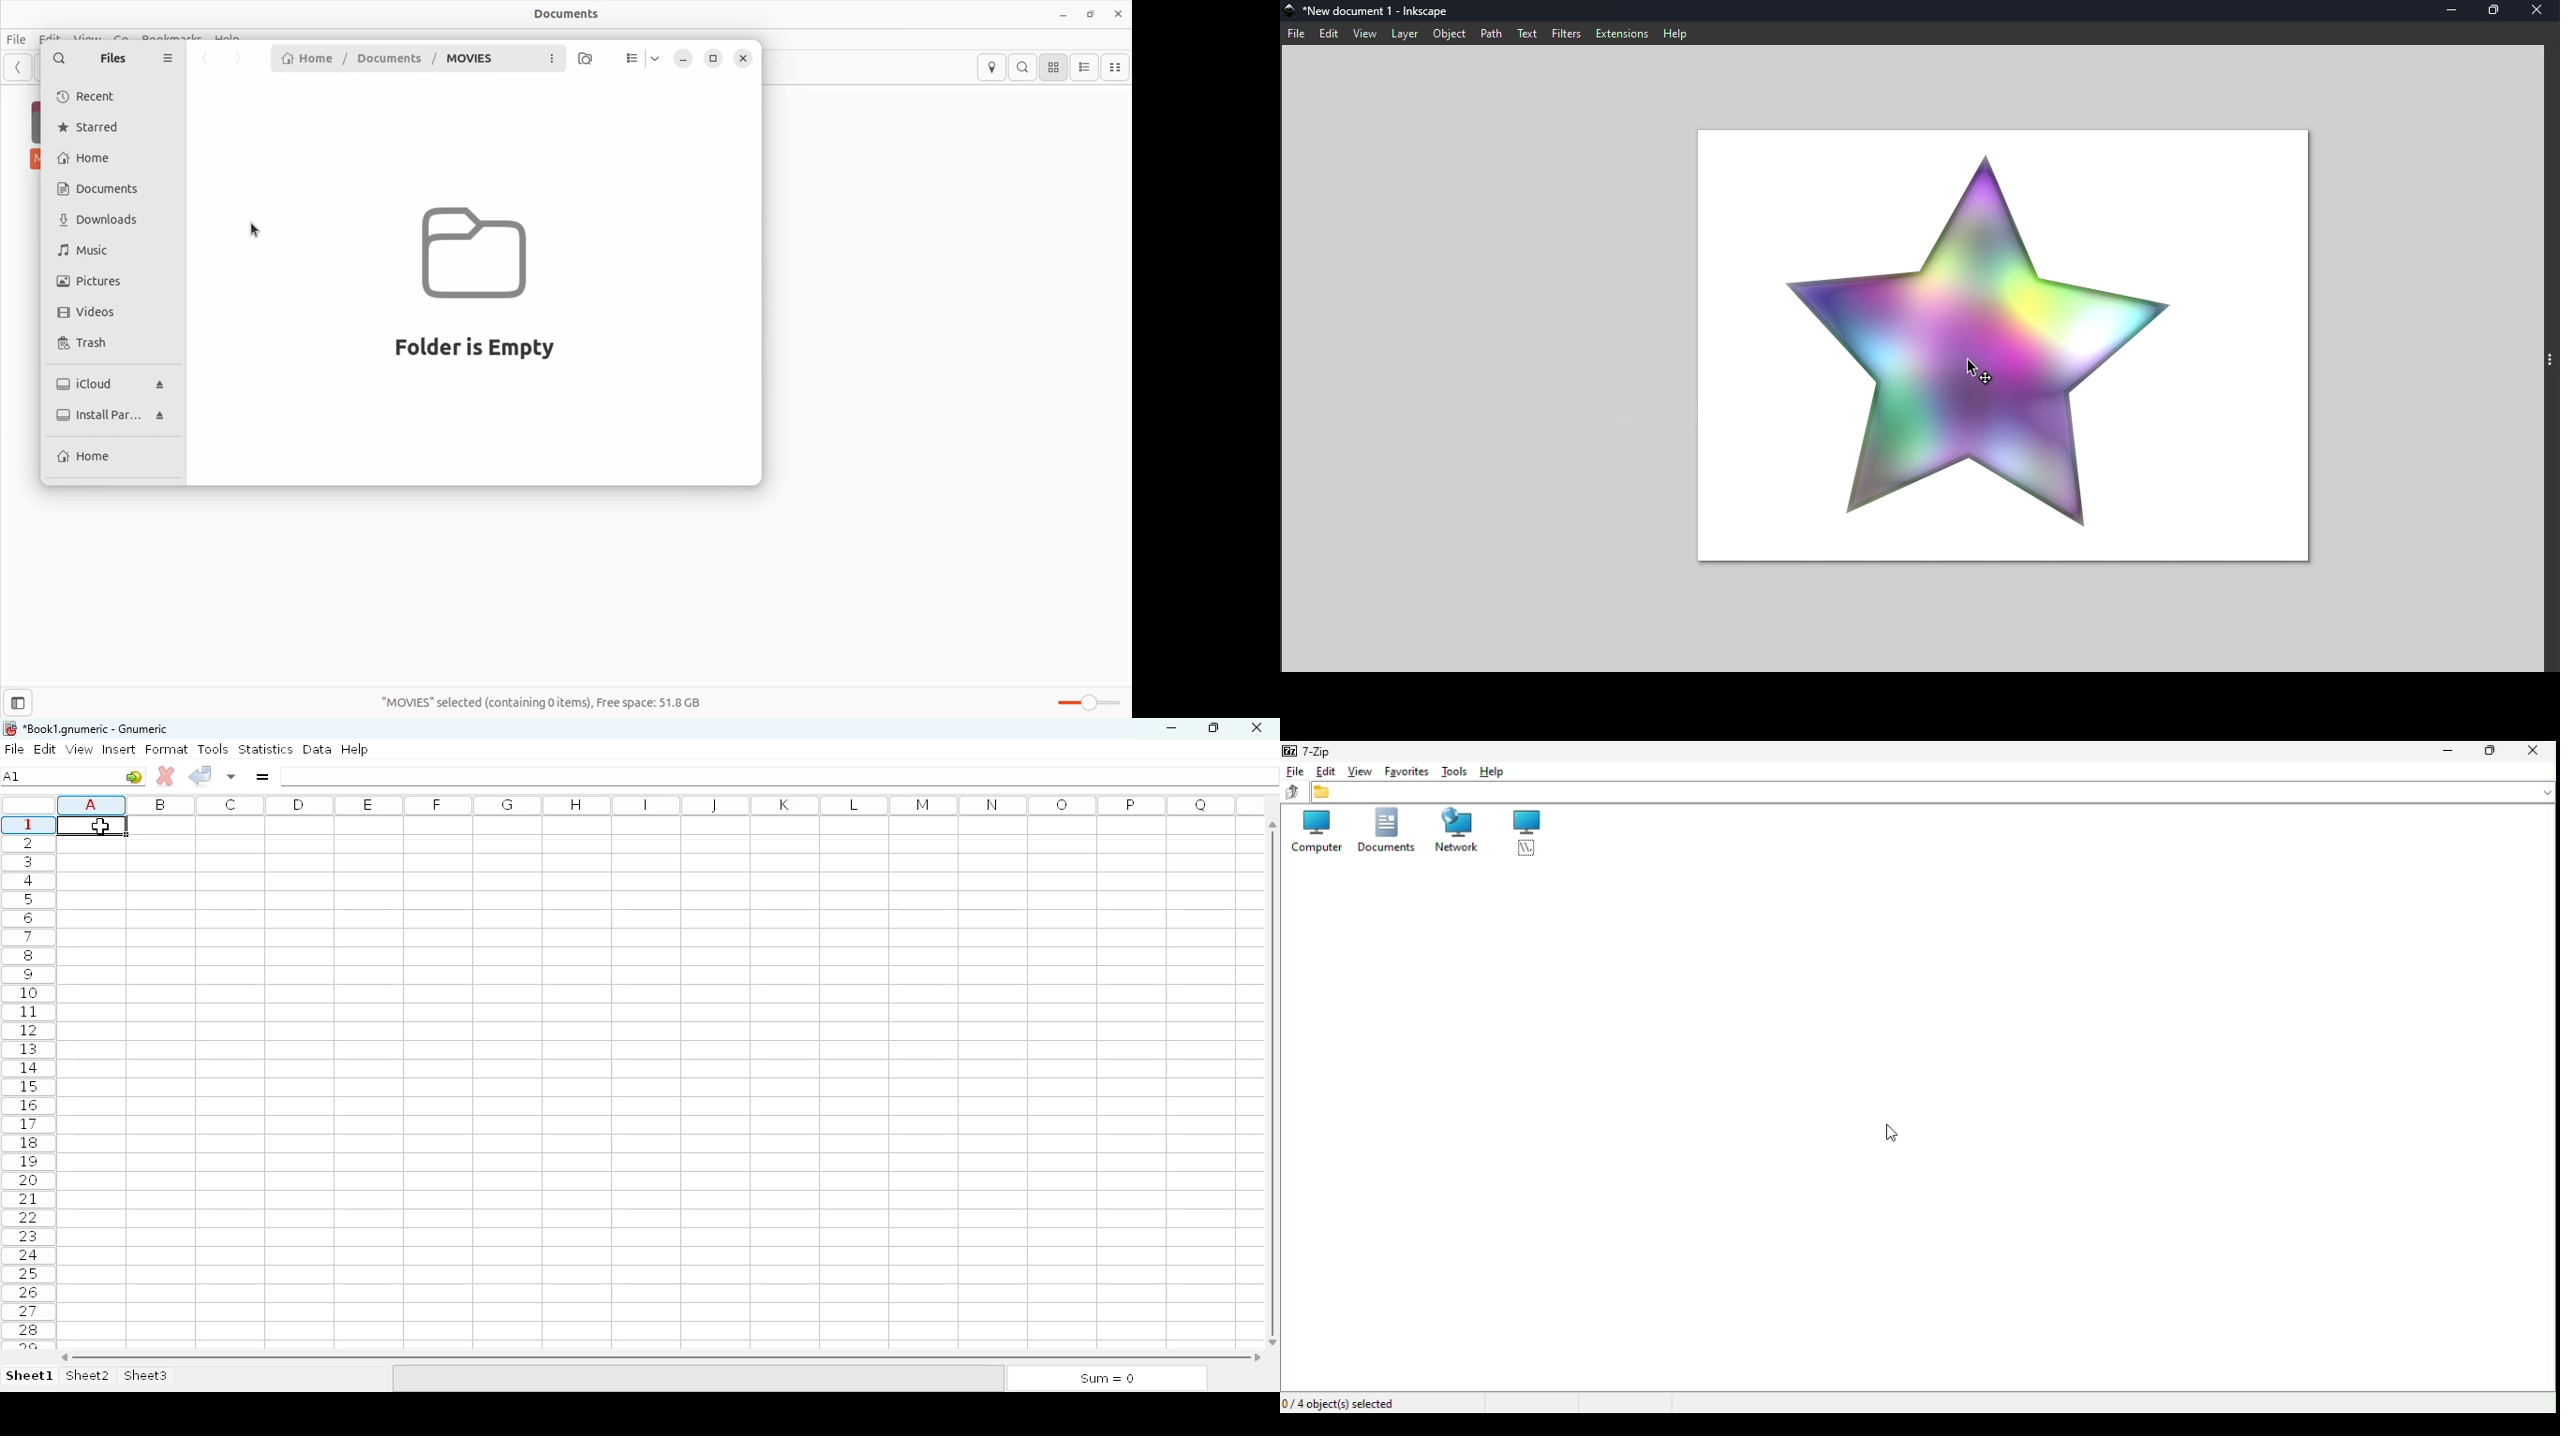 The image size is (2576, 1456). Describe the element at coordinates (80, 749) in the screenshot. I see `view` at that location.